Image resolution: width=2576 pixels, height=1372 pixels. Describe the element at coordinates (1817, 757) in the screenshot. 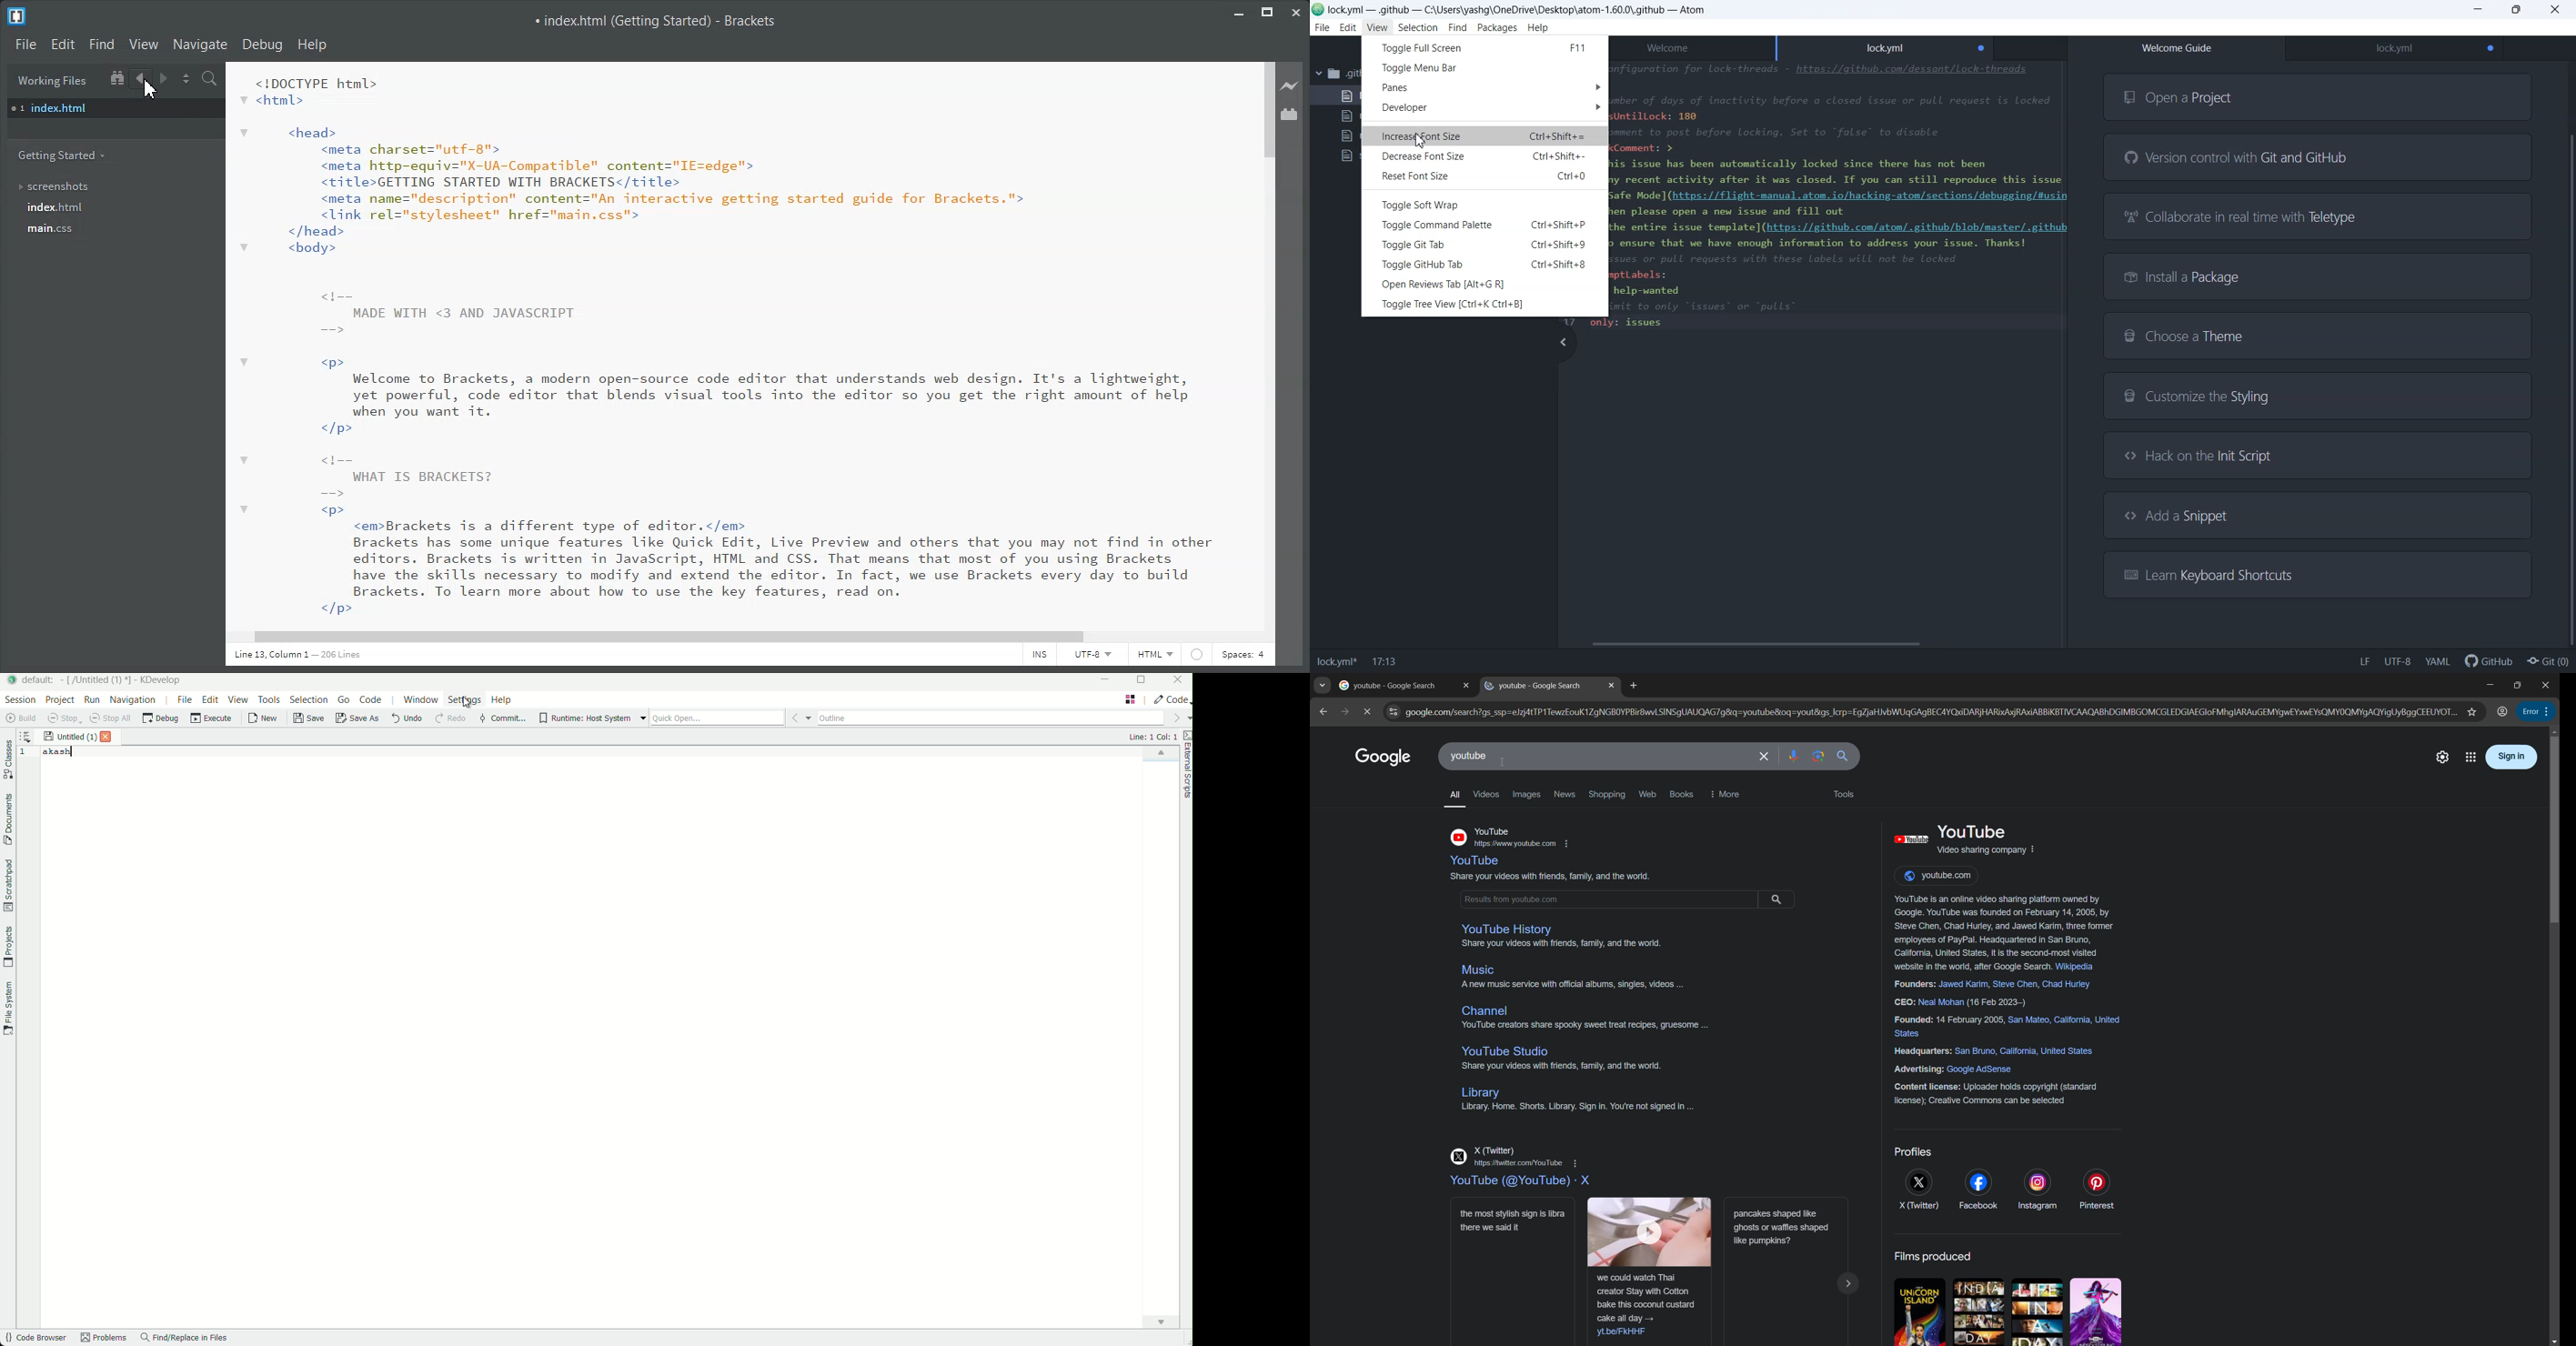

I see `search by image` at that location.